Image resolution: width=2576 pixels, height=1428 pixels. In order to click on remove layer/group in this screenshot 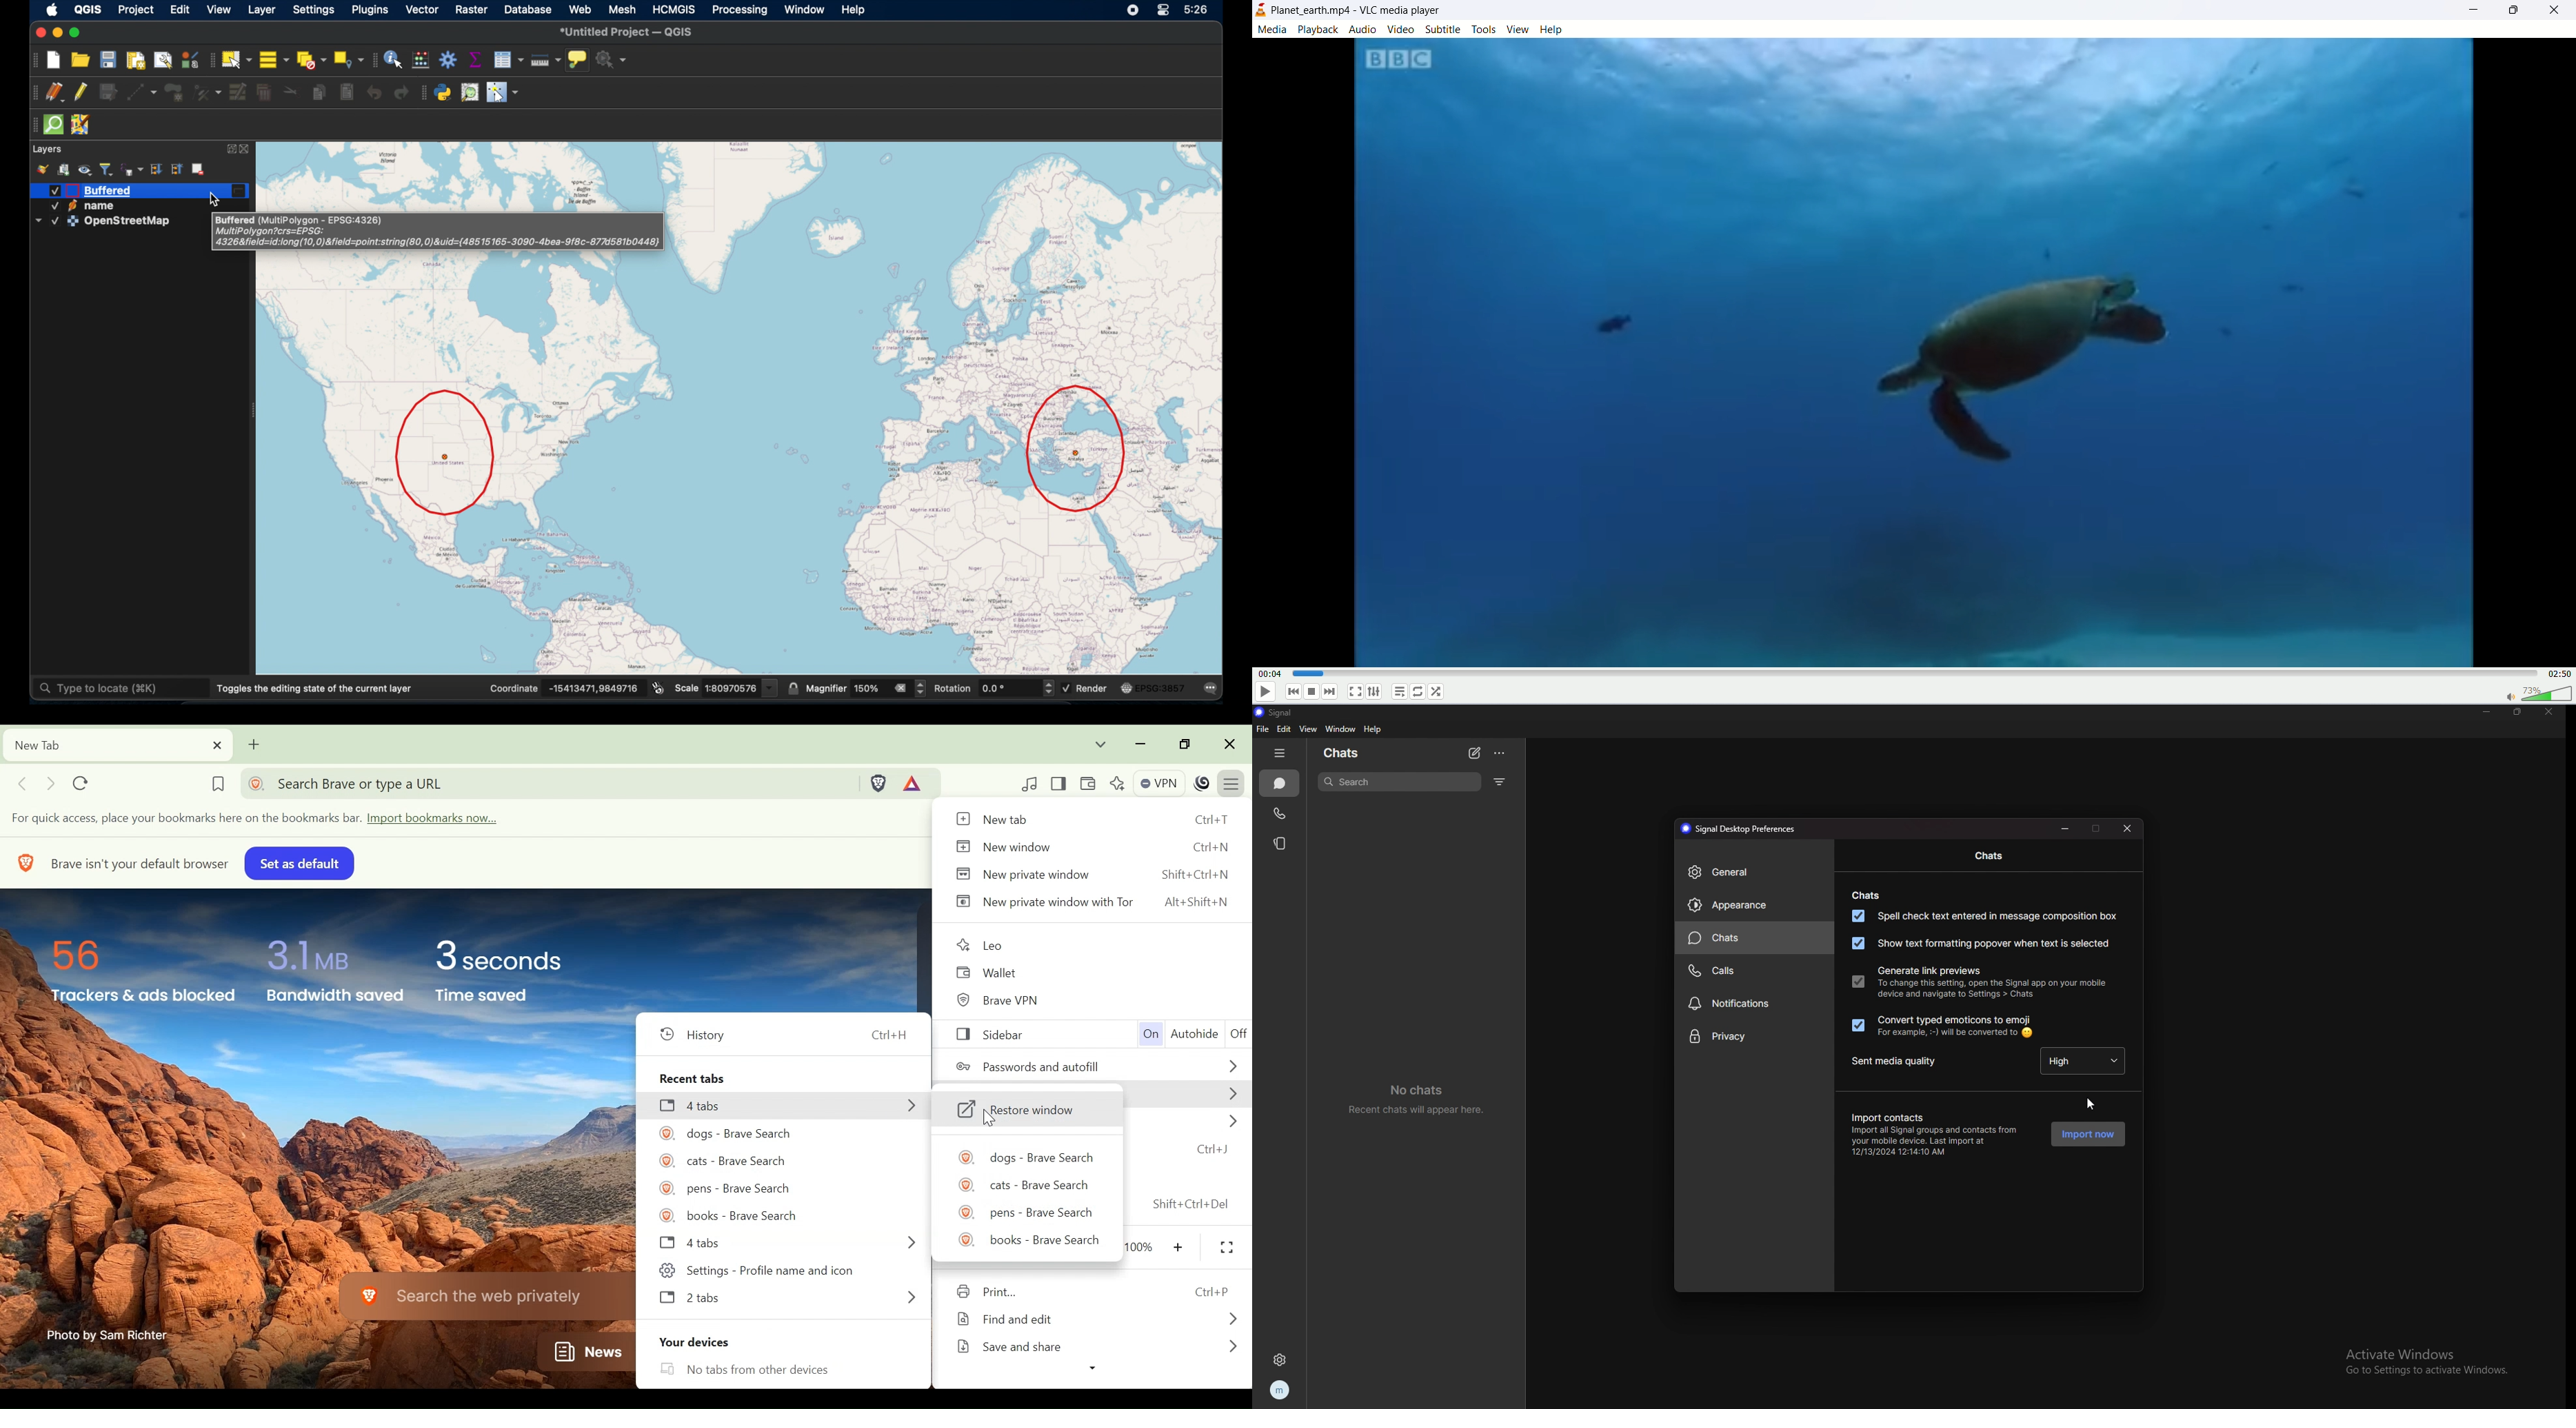, I will do `click(200, 168)`.